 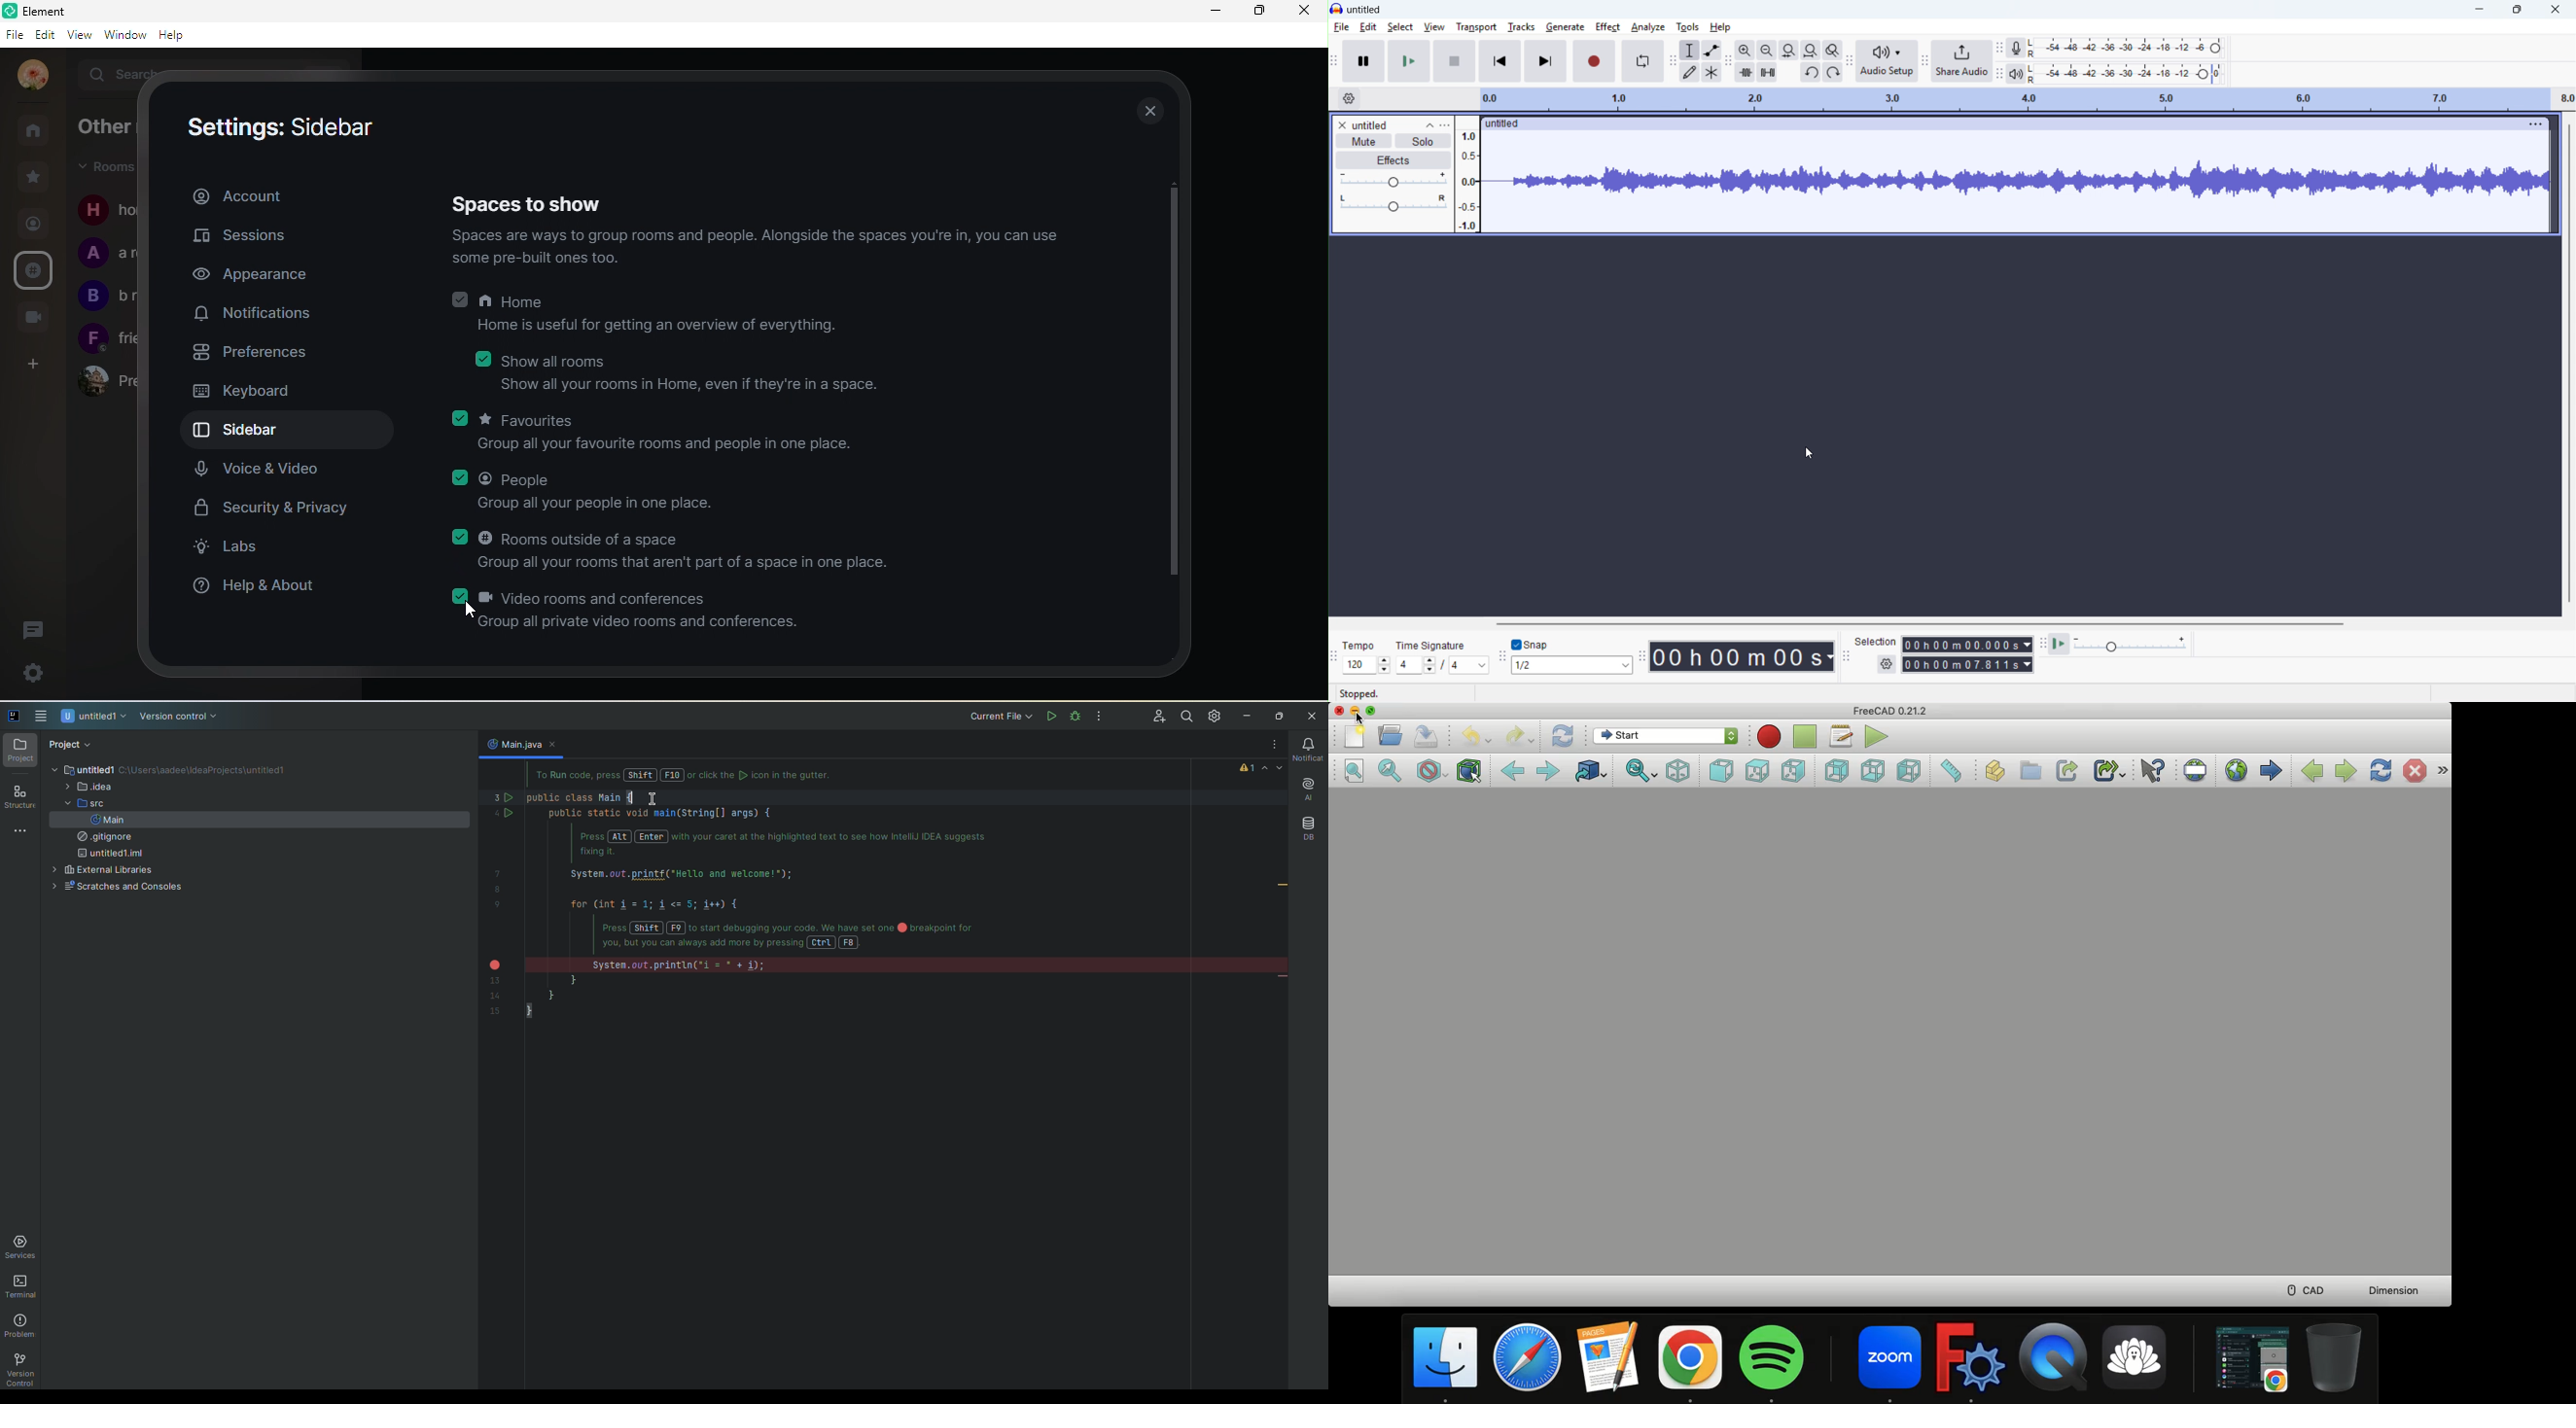 What do you see at coordinates (1643, 658) in the screenshot?
I see `Time toolbar ` at bounding box center [1643, 658].